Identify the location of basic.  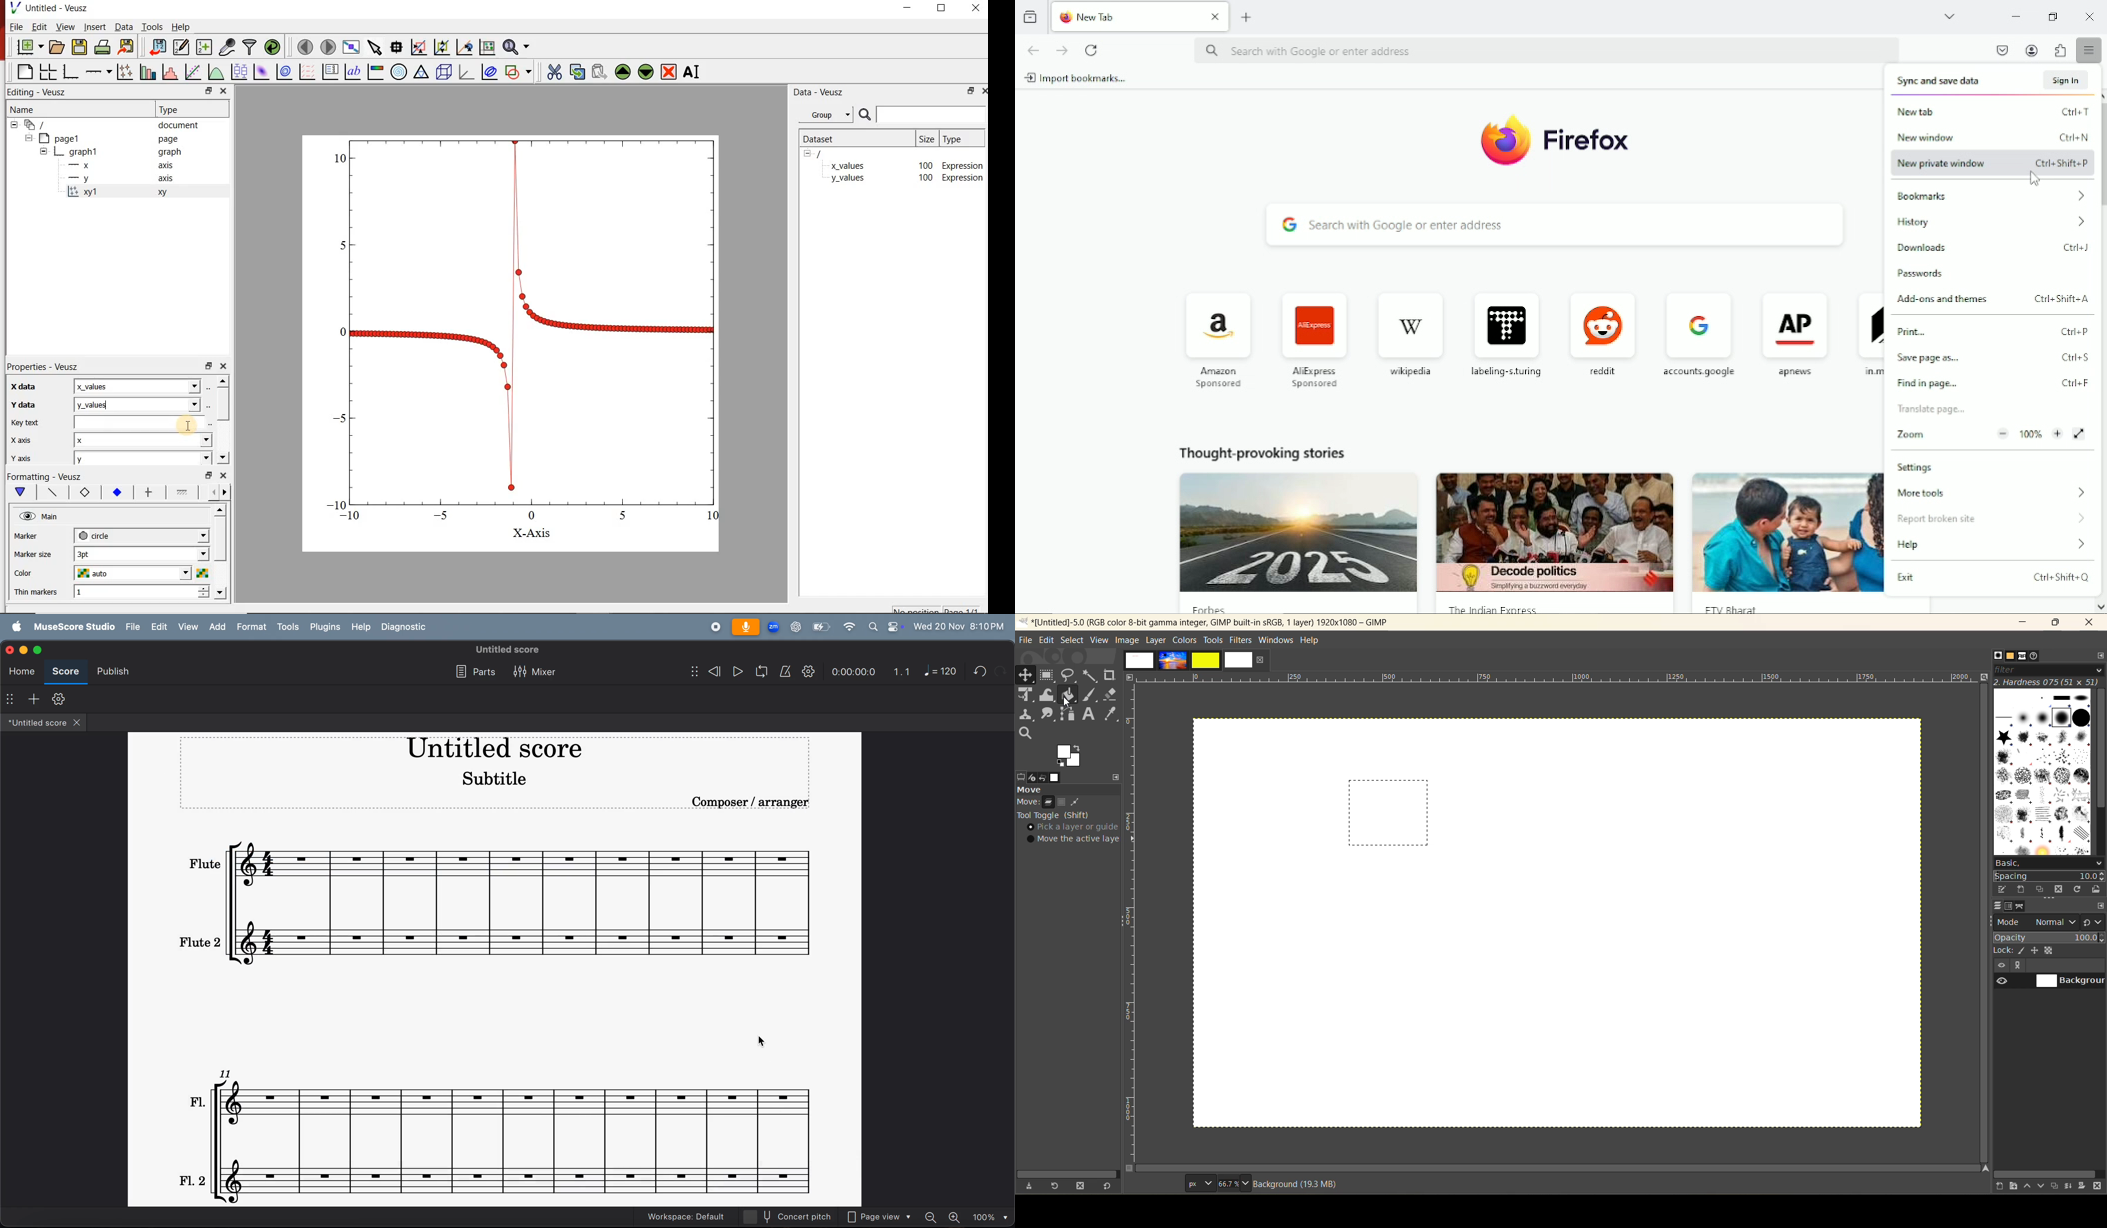
(2050, 863).